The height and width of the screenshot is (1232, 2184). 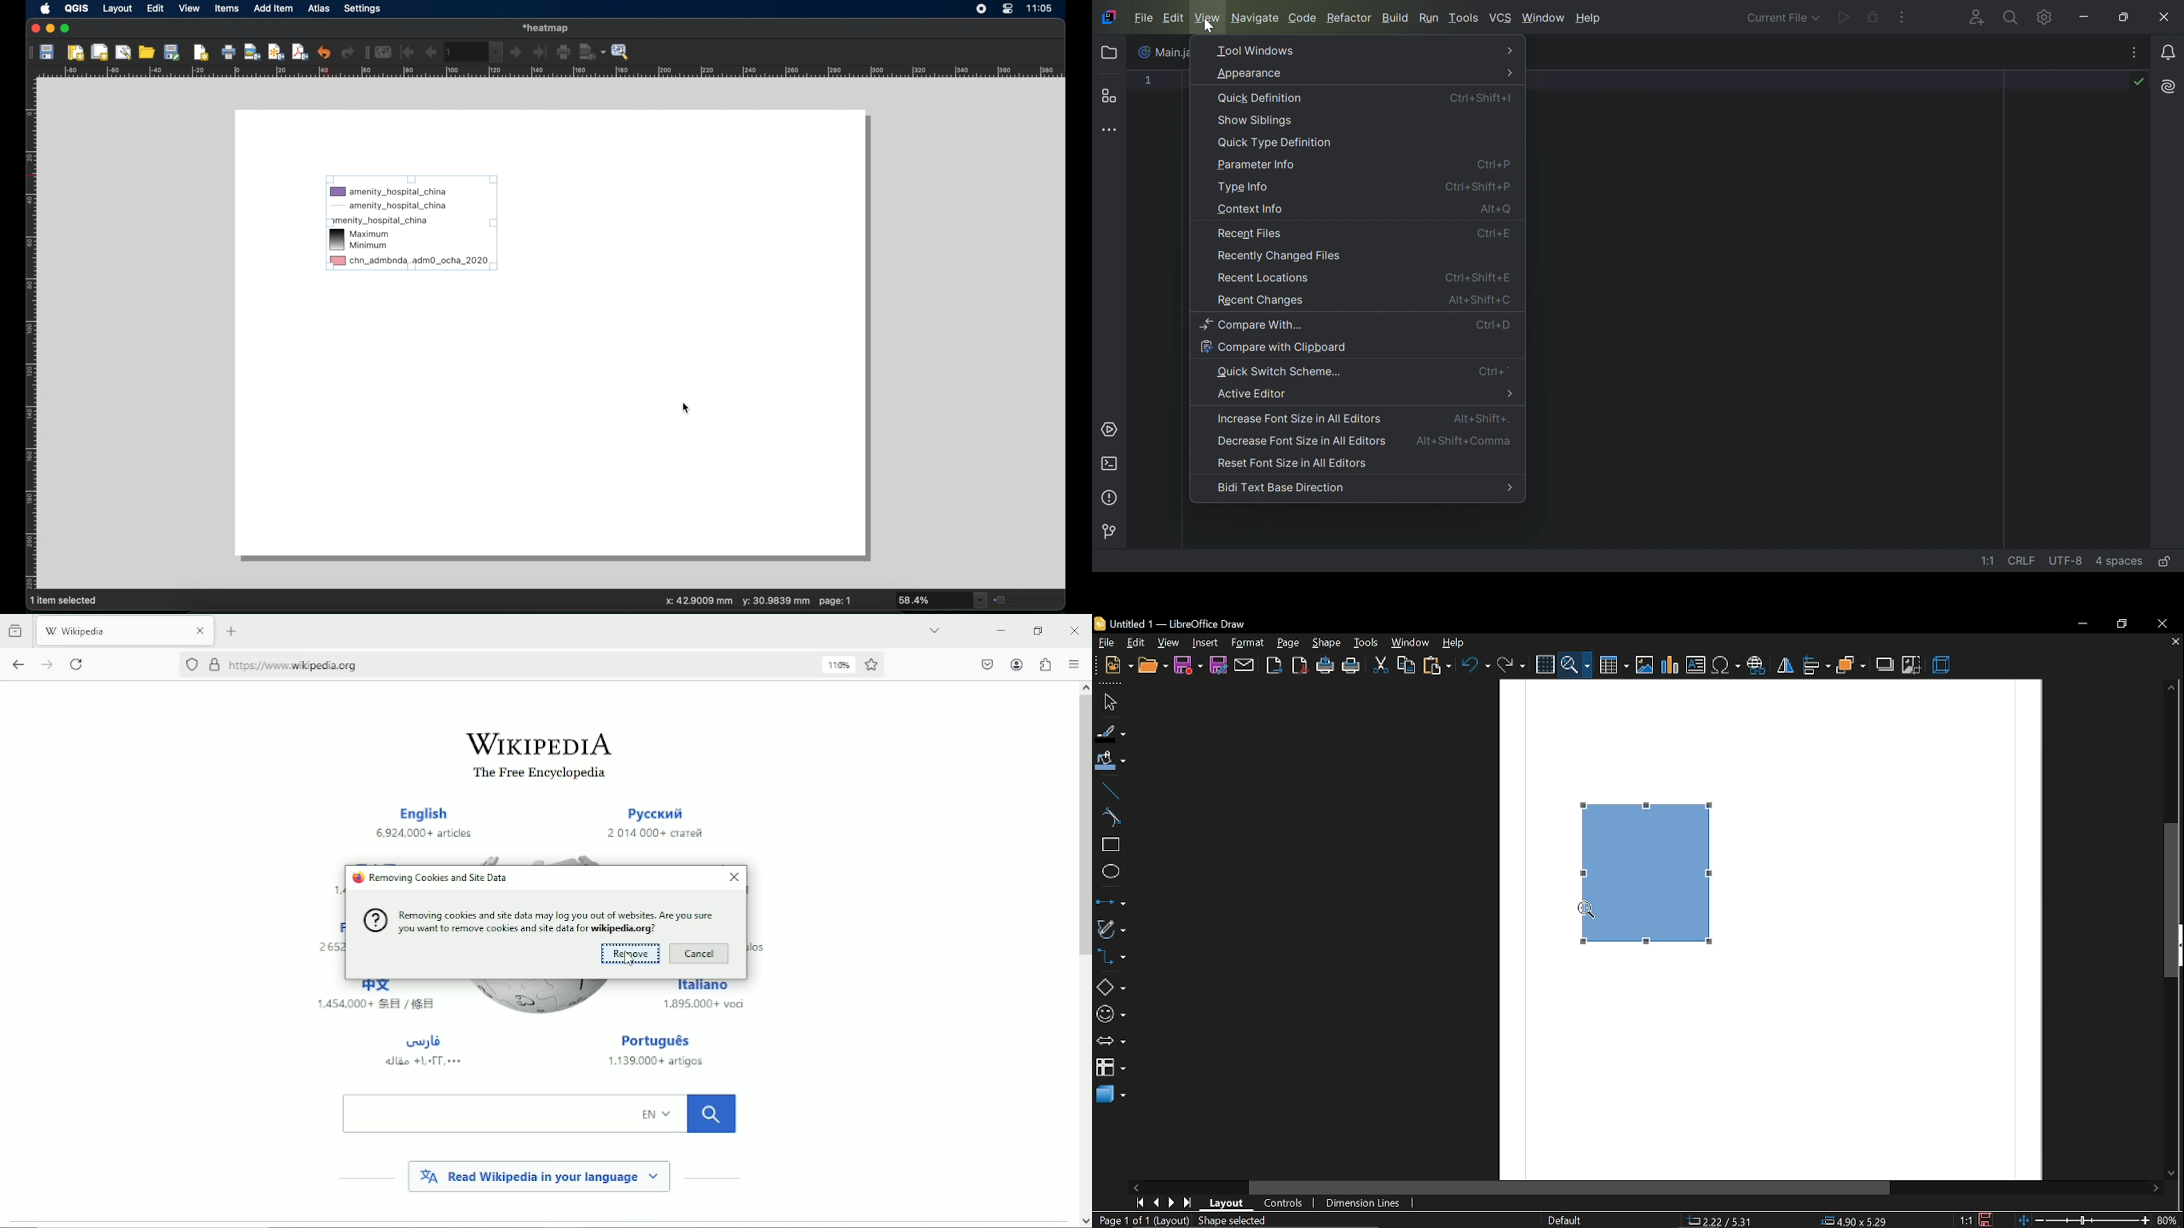 What do you see at coordinates (2084, 1221) in the screenshot?
I see `change zoom` at bounding box center [2084, 1221].